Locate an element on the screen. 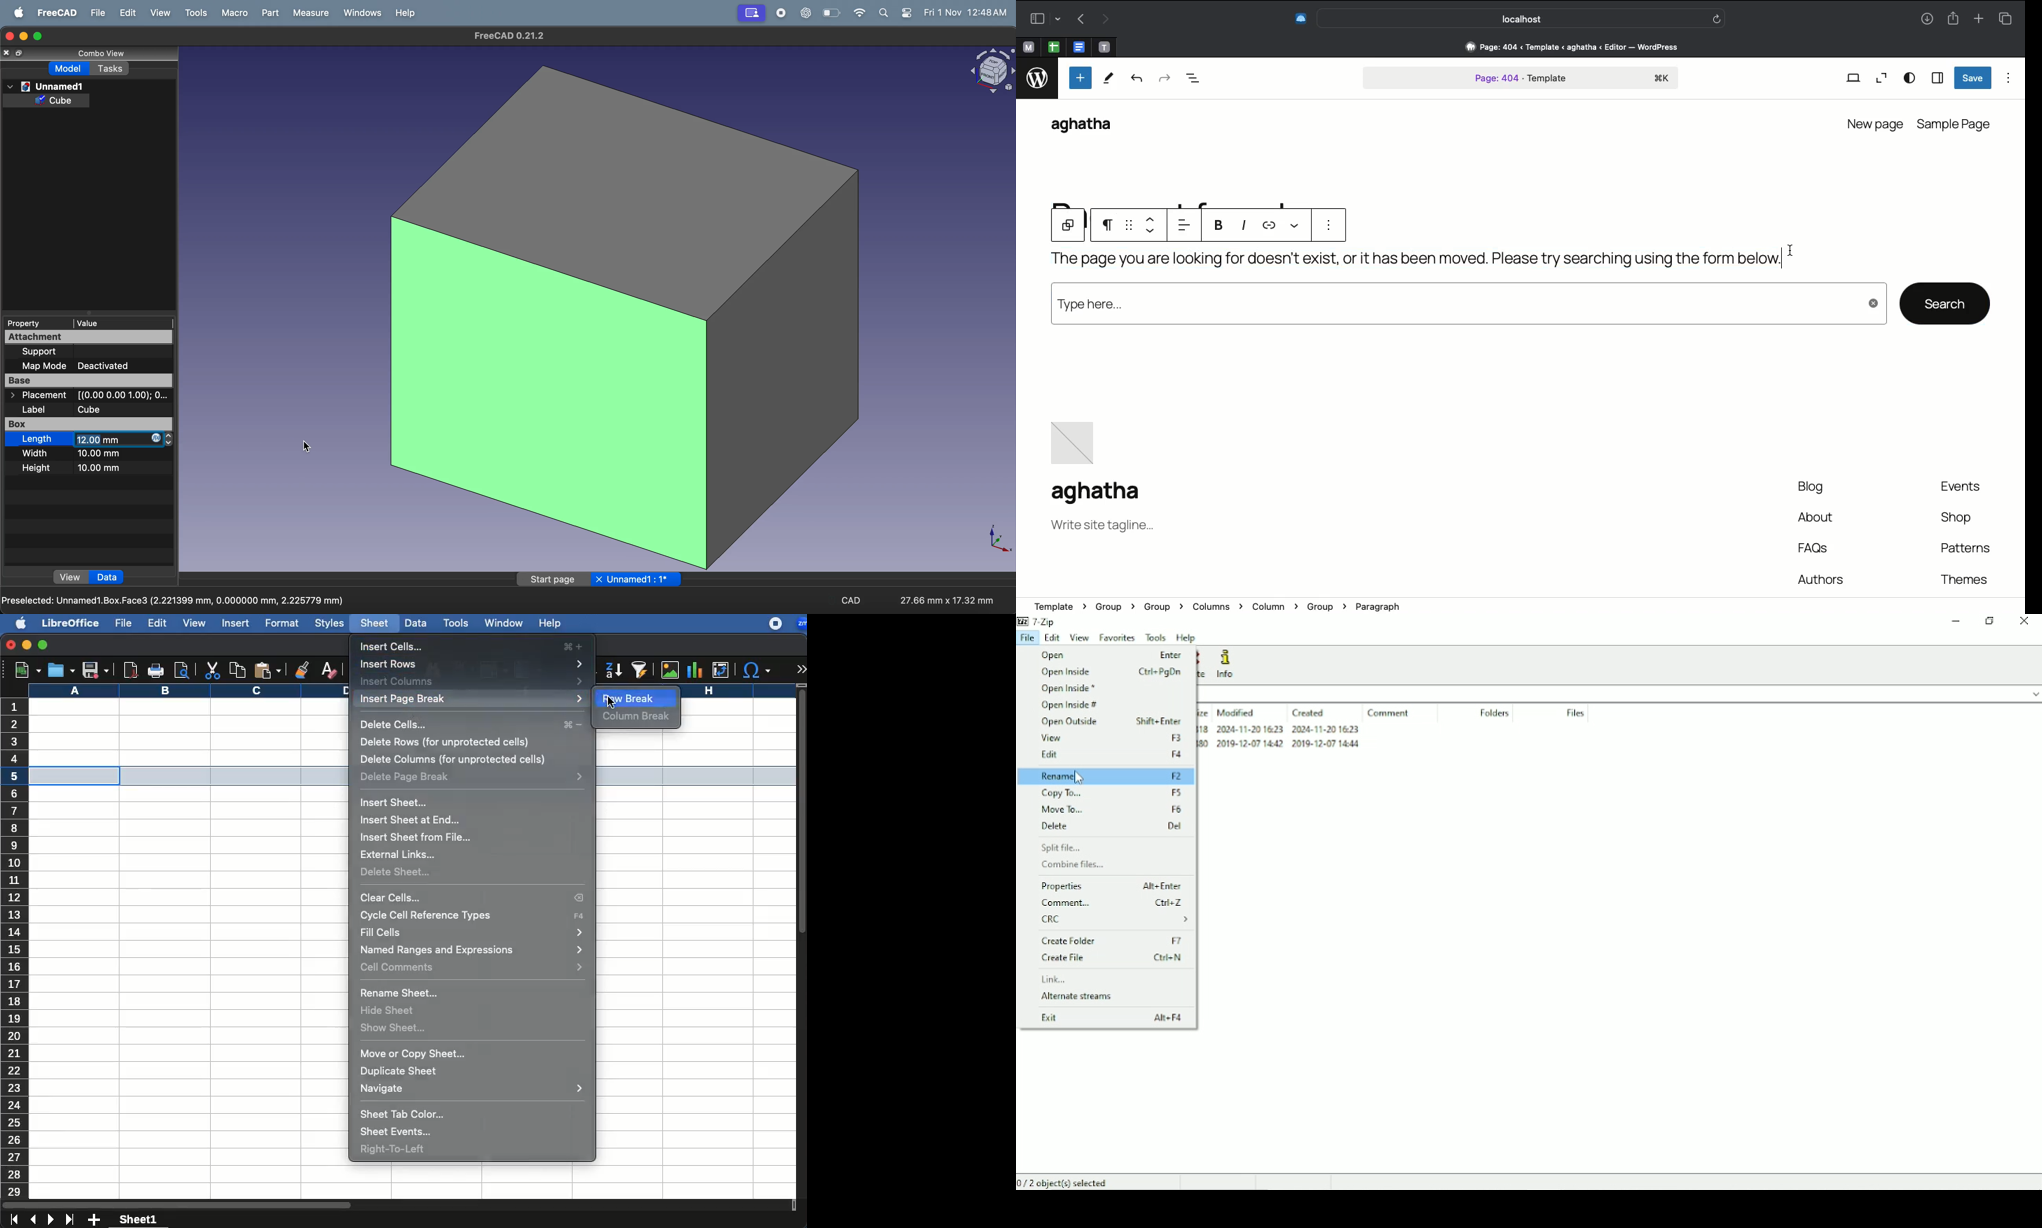  pdf reader is located at coordinates (130, 670).